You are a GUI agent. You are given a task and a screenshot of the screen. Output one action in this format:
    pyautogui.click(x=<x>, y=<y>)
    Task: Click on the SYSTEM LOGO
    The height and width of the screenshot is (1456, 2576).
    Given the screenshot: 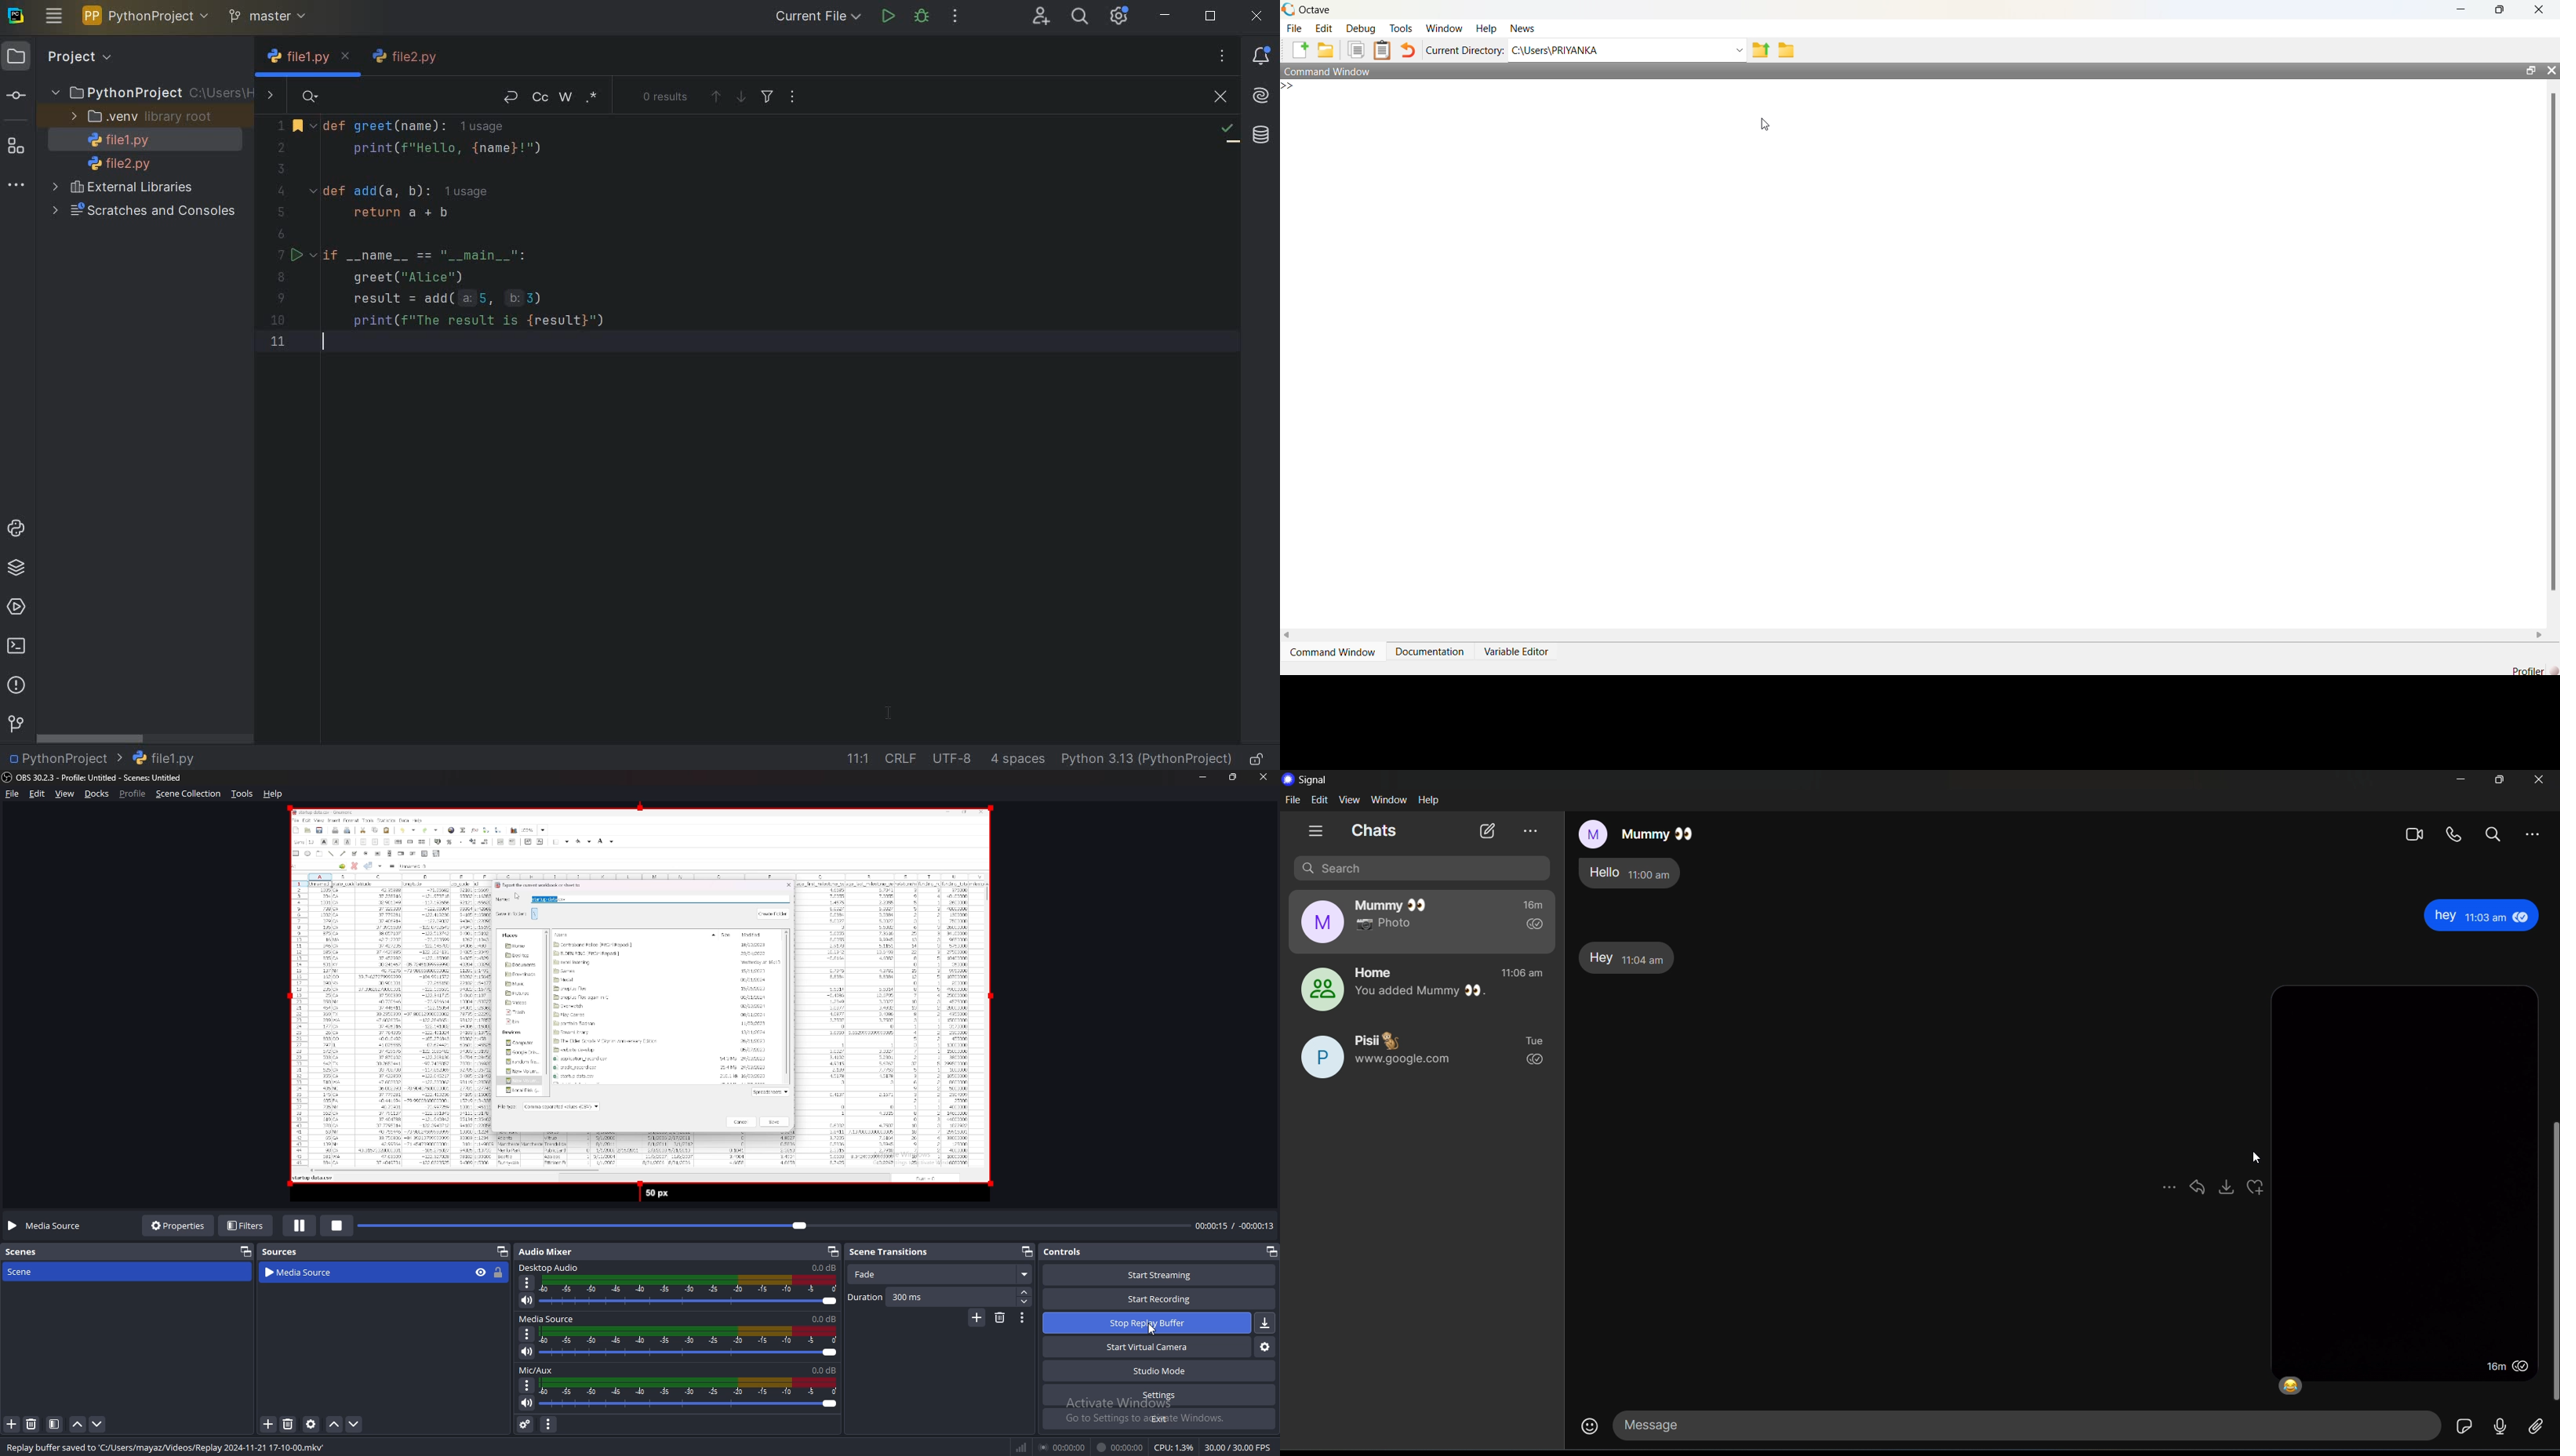 What is the action you would take?
    pyautogui.click(x=17, y=16)
    